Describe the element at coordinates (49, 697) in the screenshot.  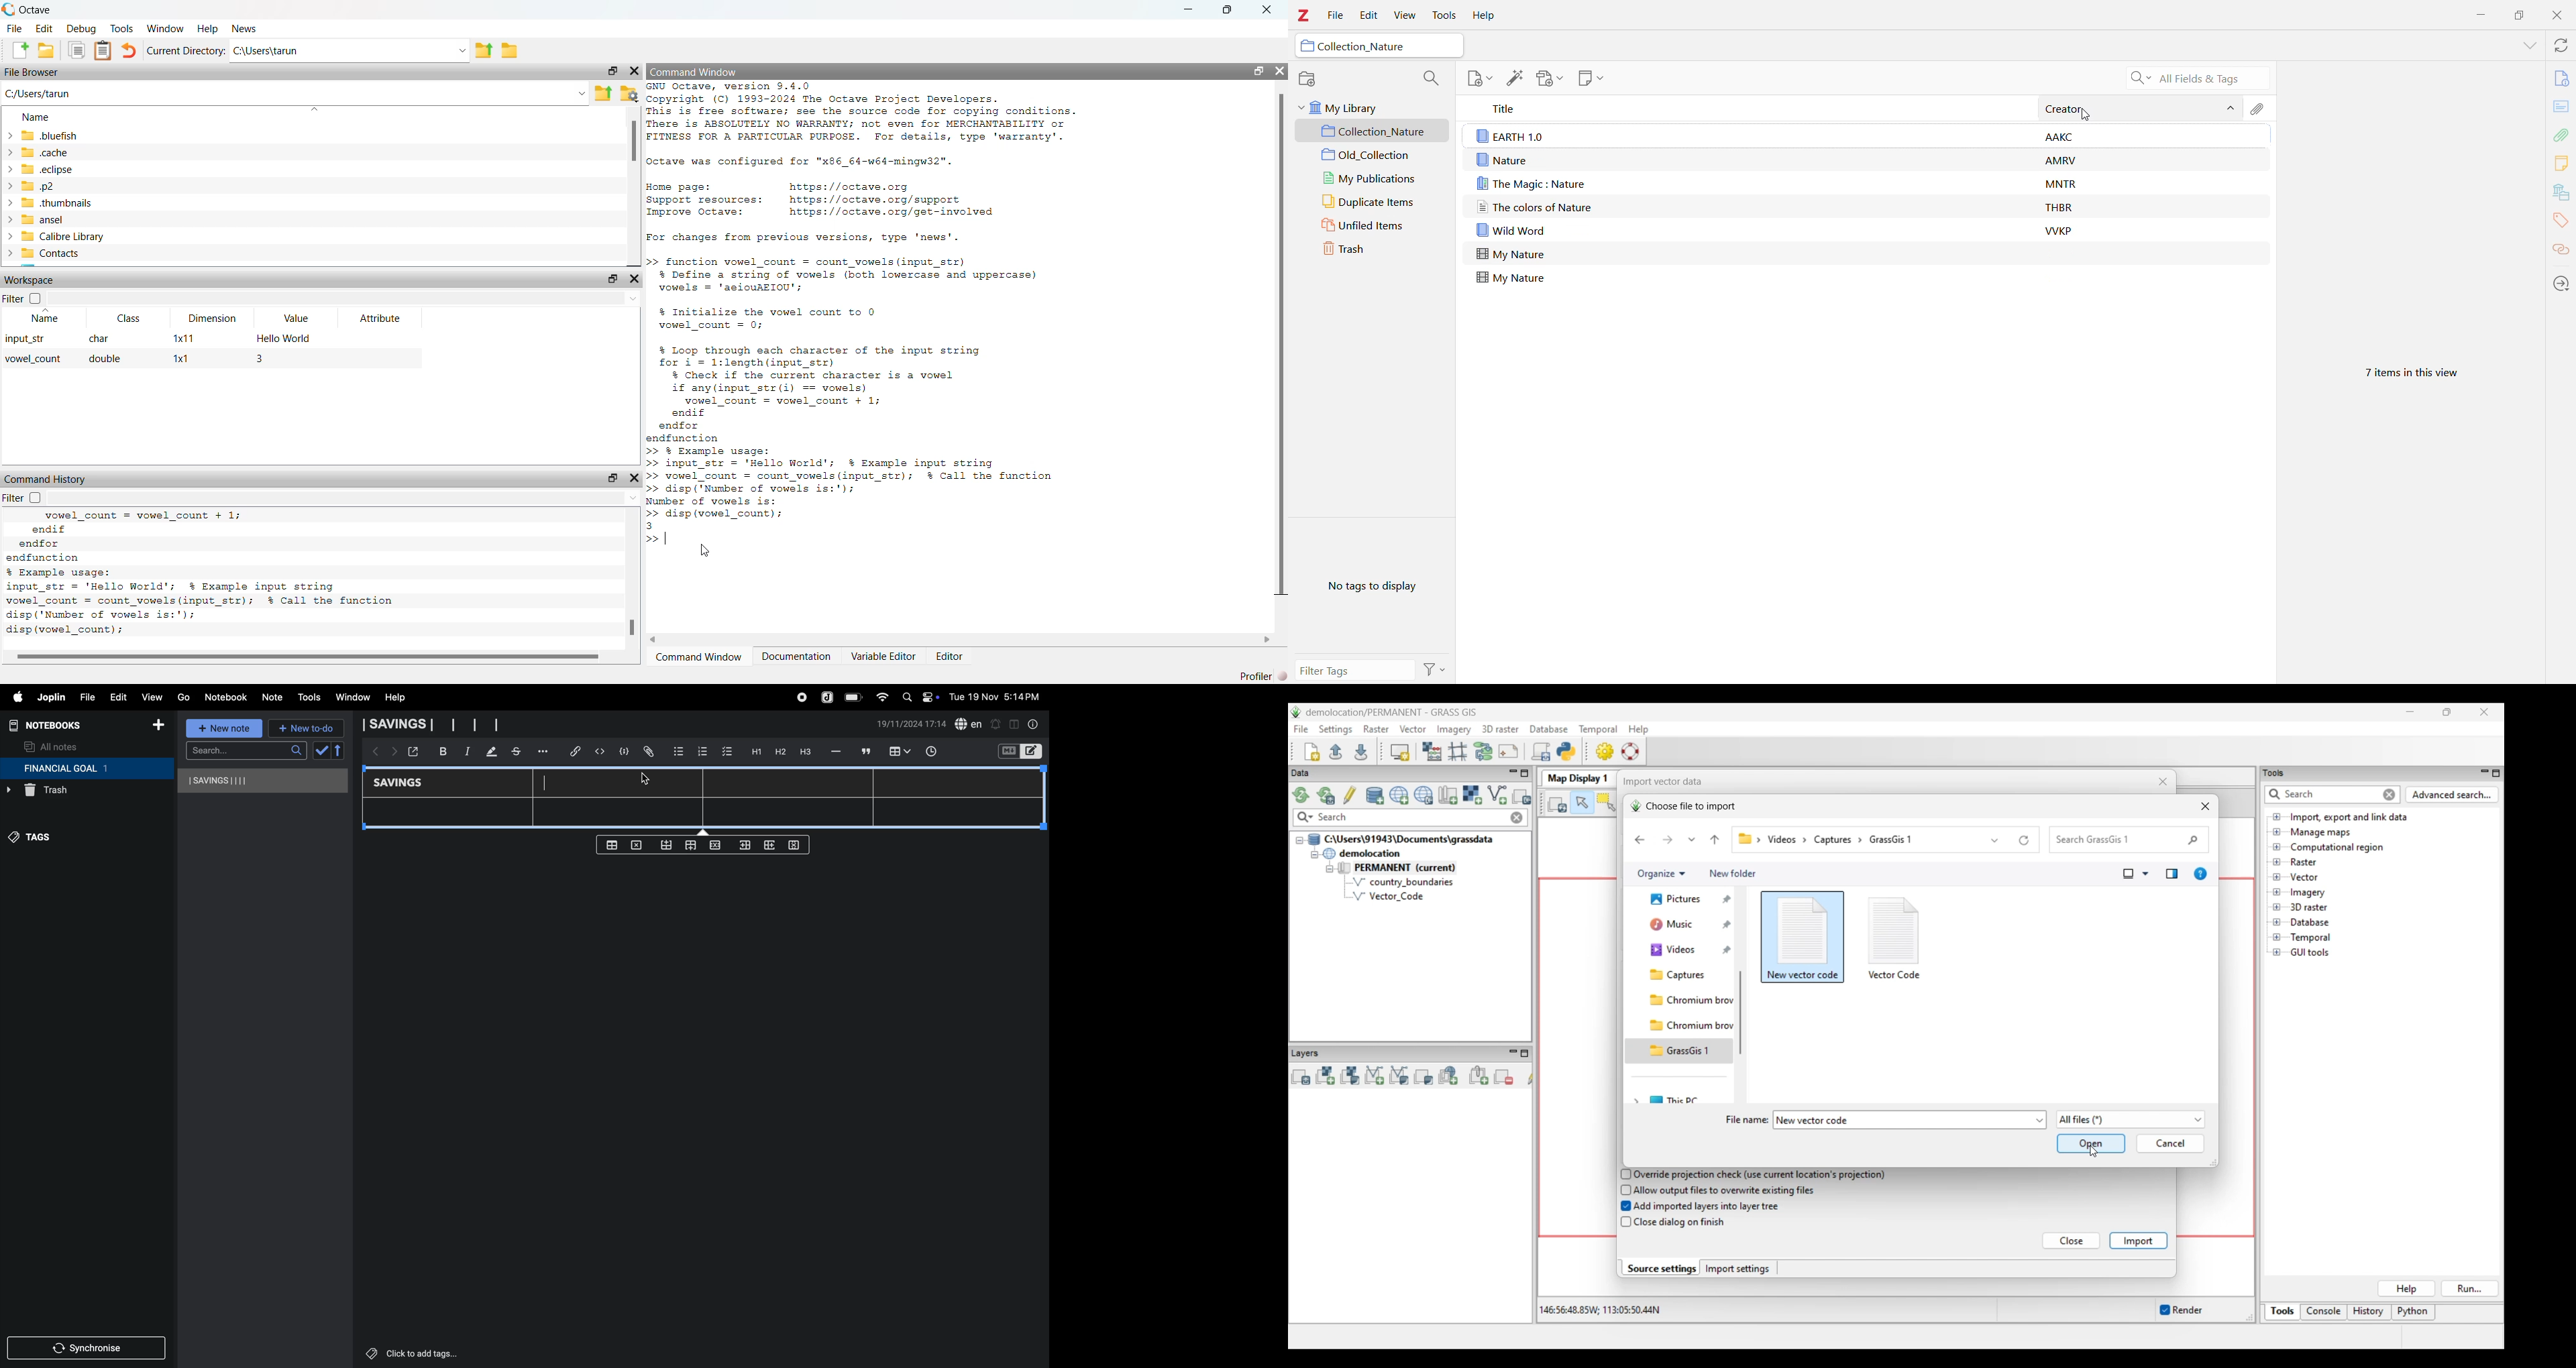
I see `joplin menu` at that location.